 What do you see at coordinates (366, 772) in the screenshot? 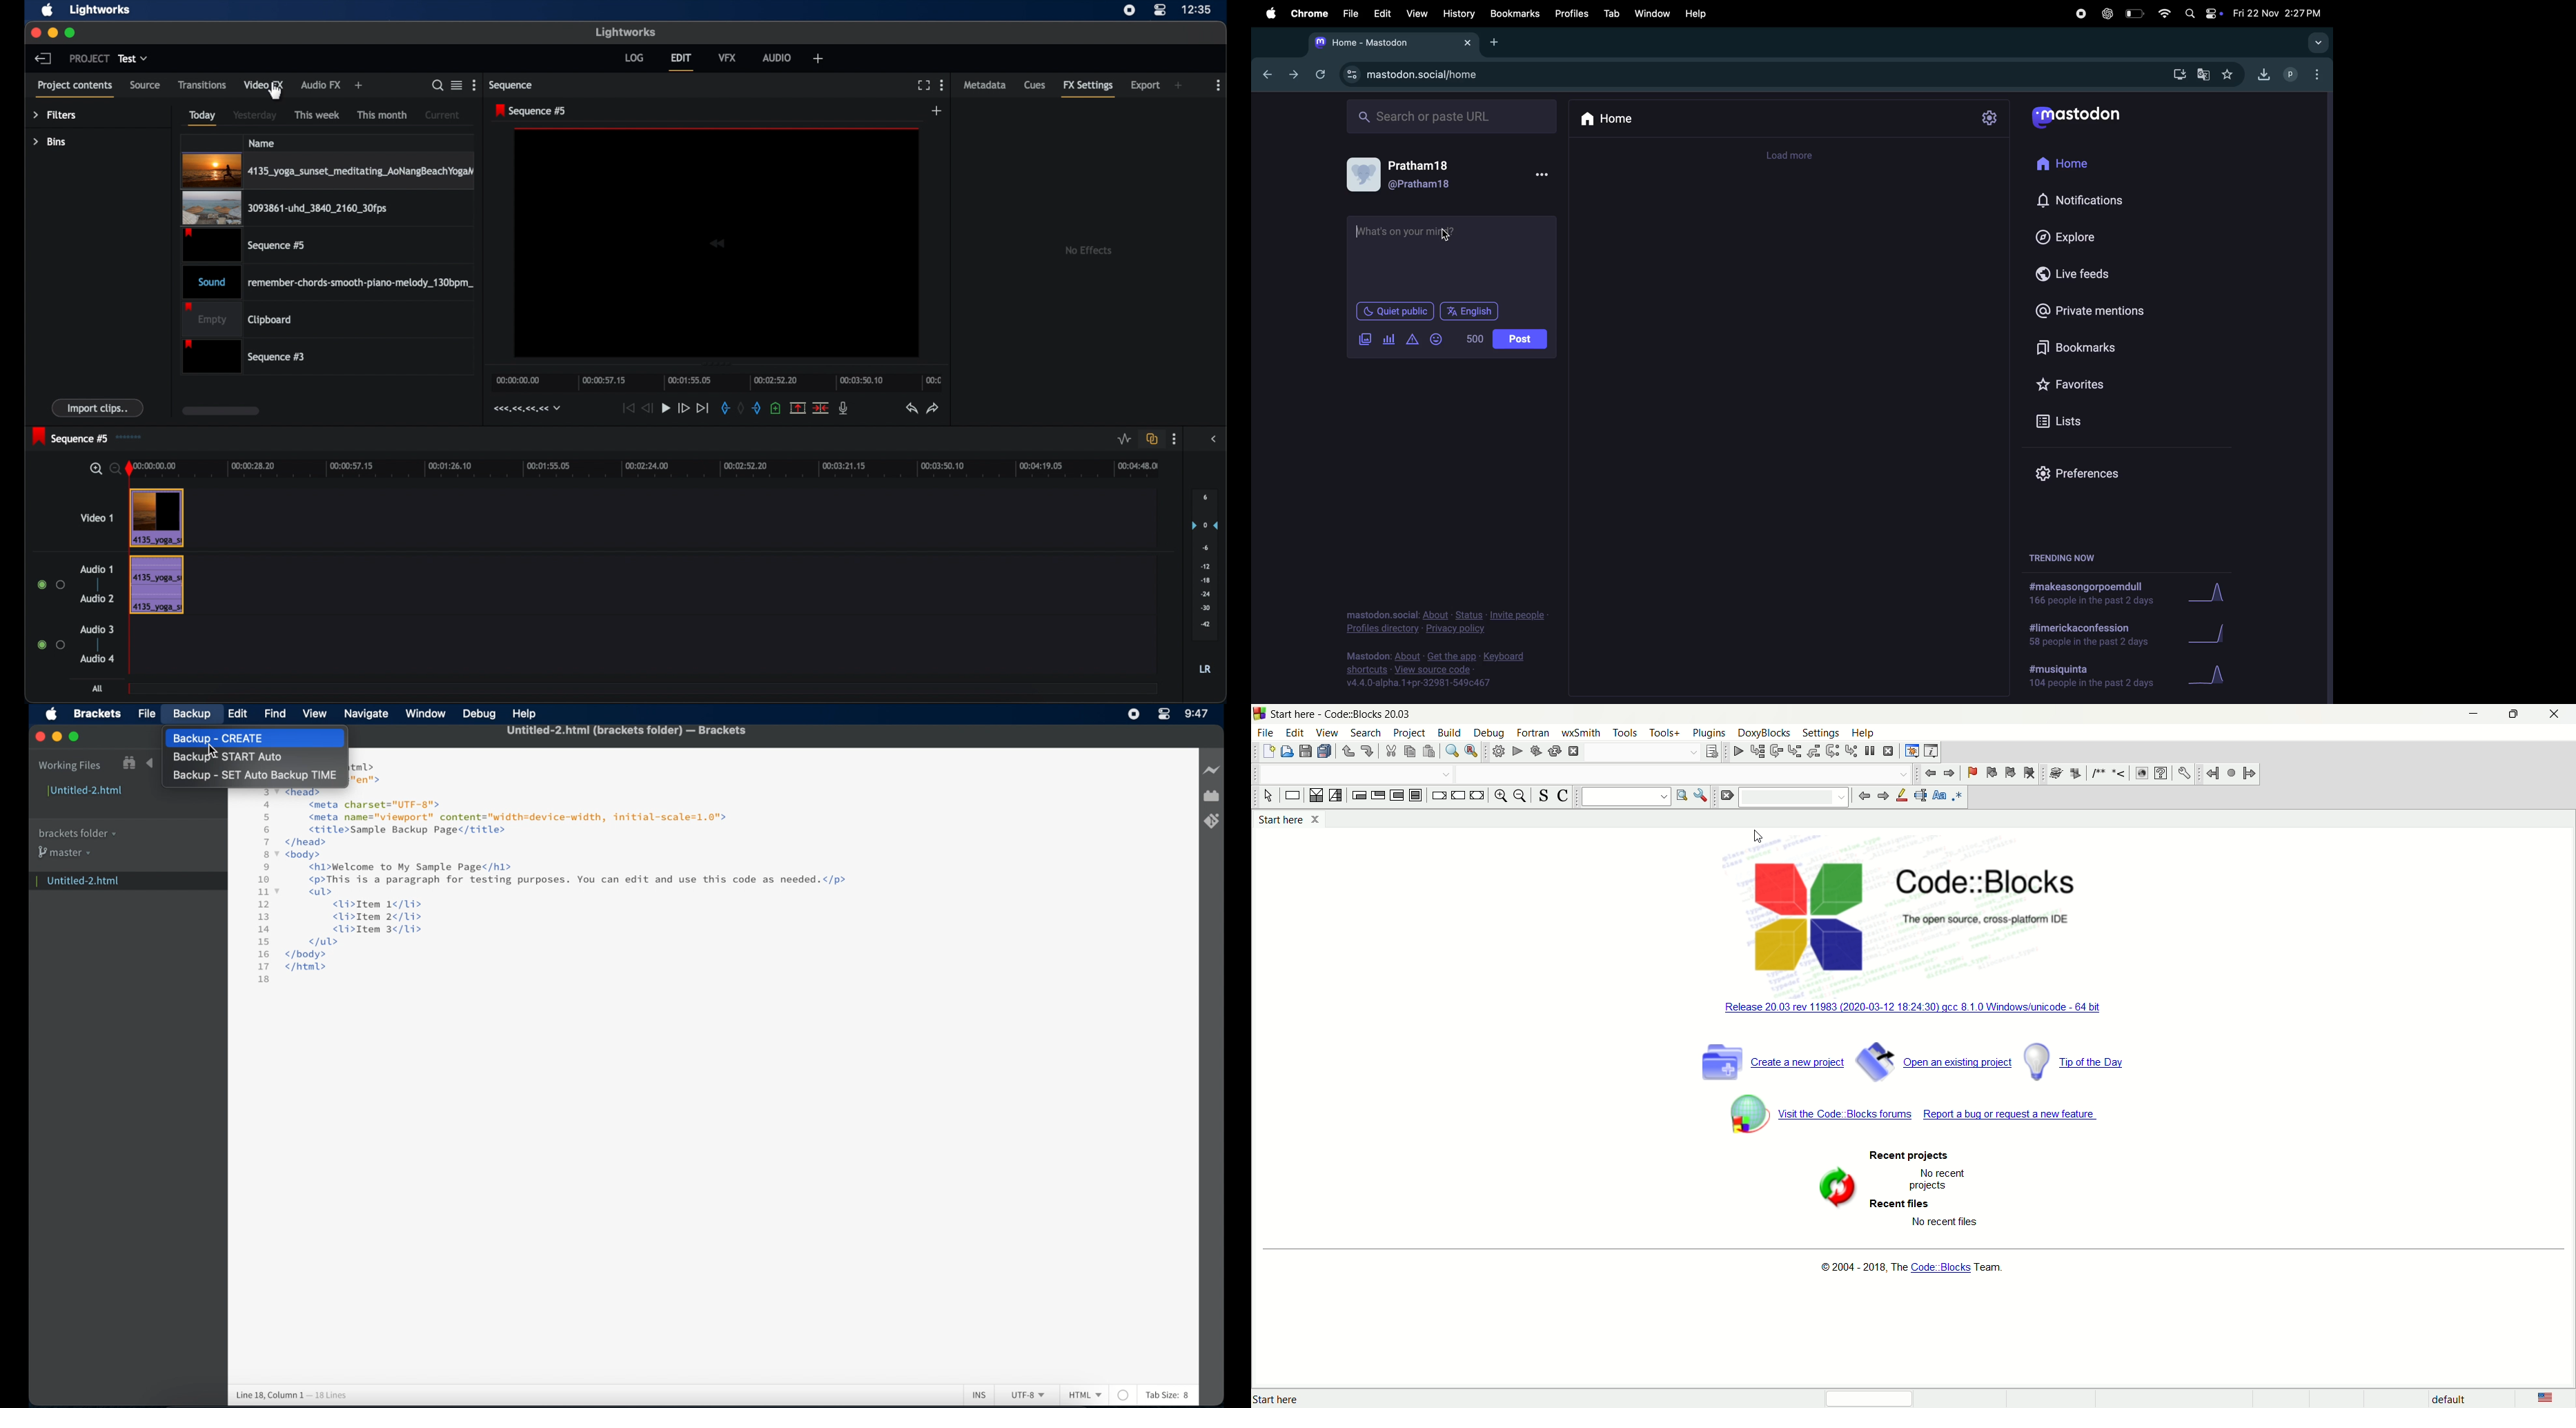
I see `tml> "en">` at bounding box center [366, 772].